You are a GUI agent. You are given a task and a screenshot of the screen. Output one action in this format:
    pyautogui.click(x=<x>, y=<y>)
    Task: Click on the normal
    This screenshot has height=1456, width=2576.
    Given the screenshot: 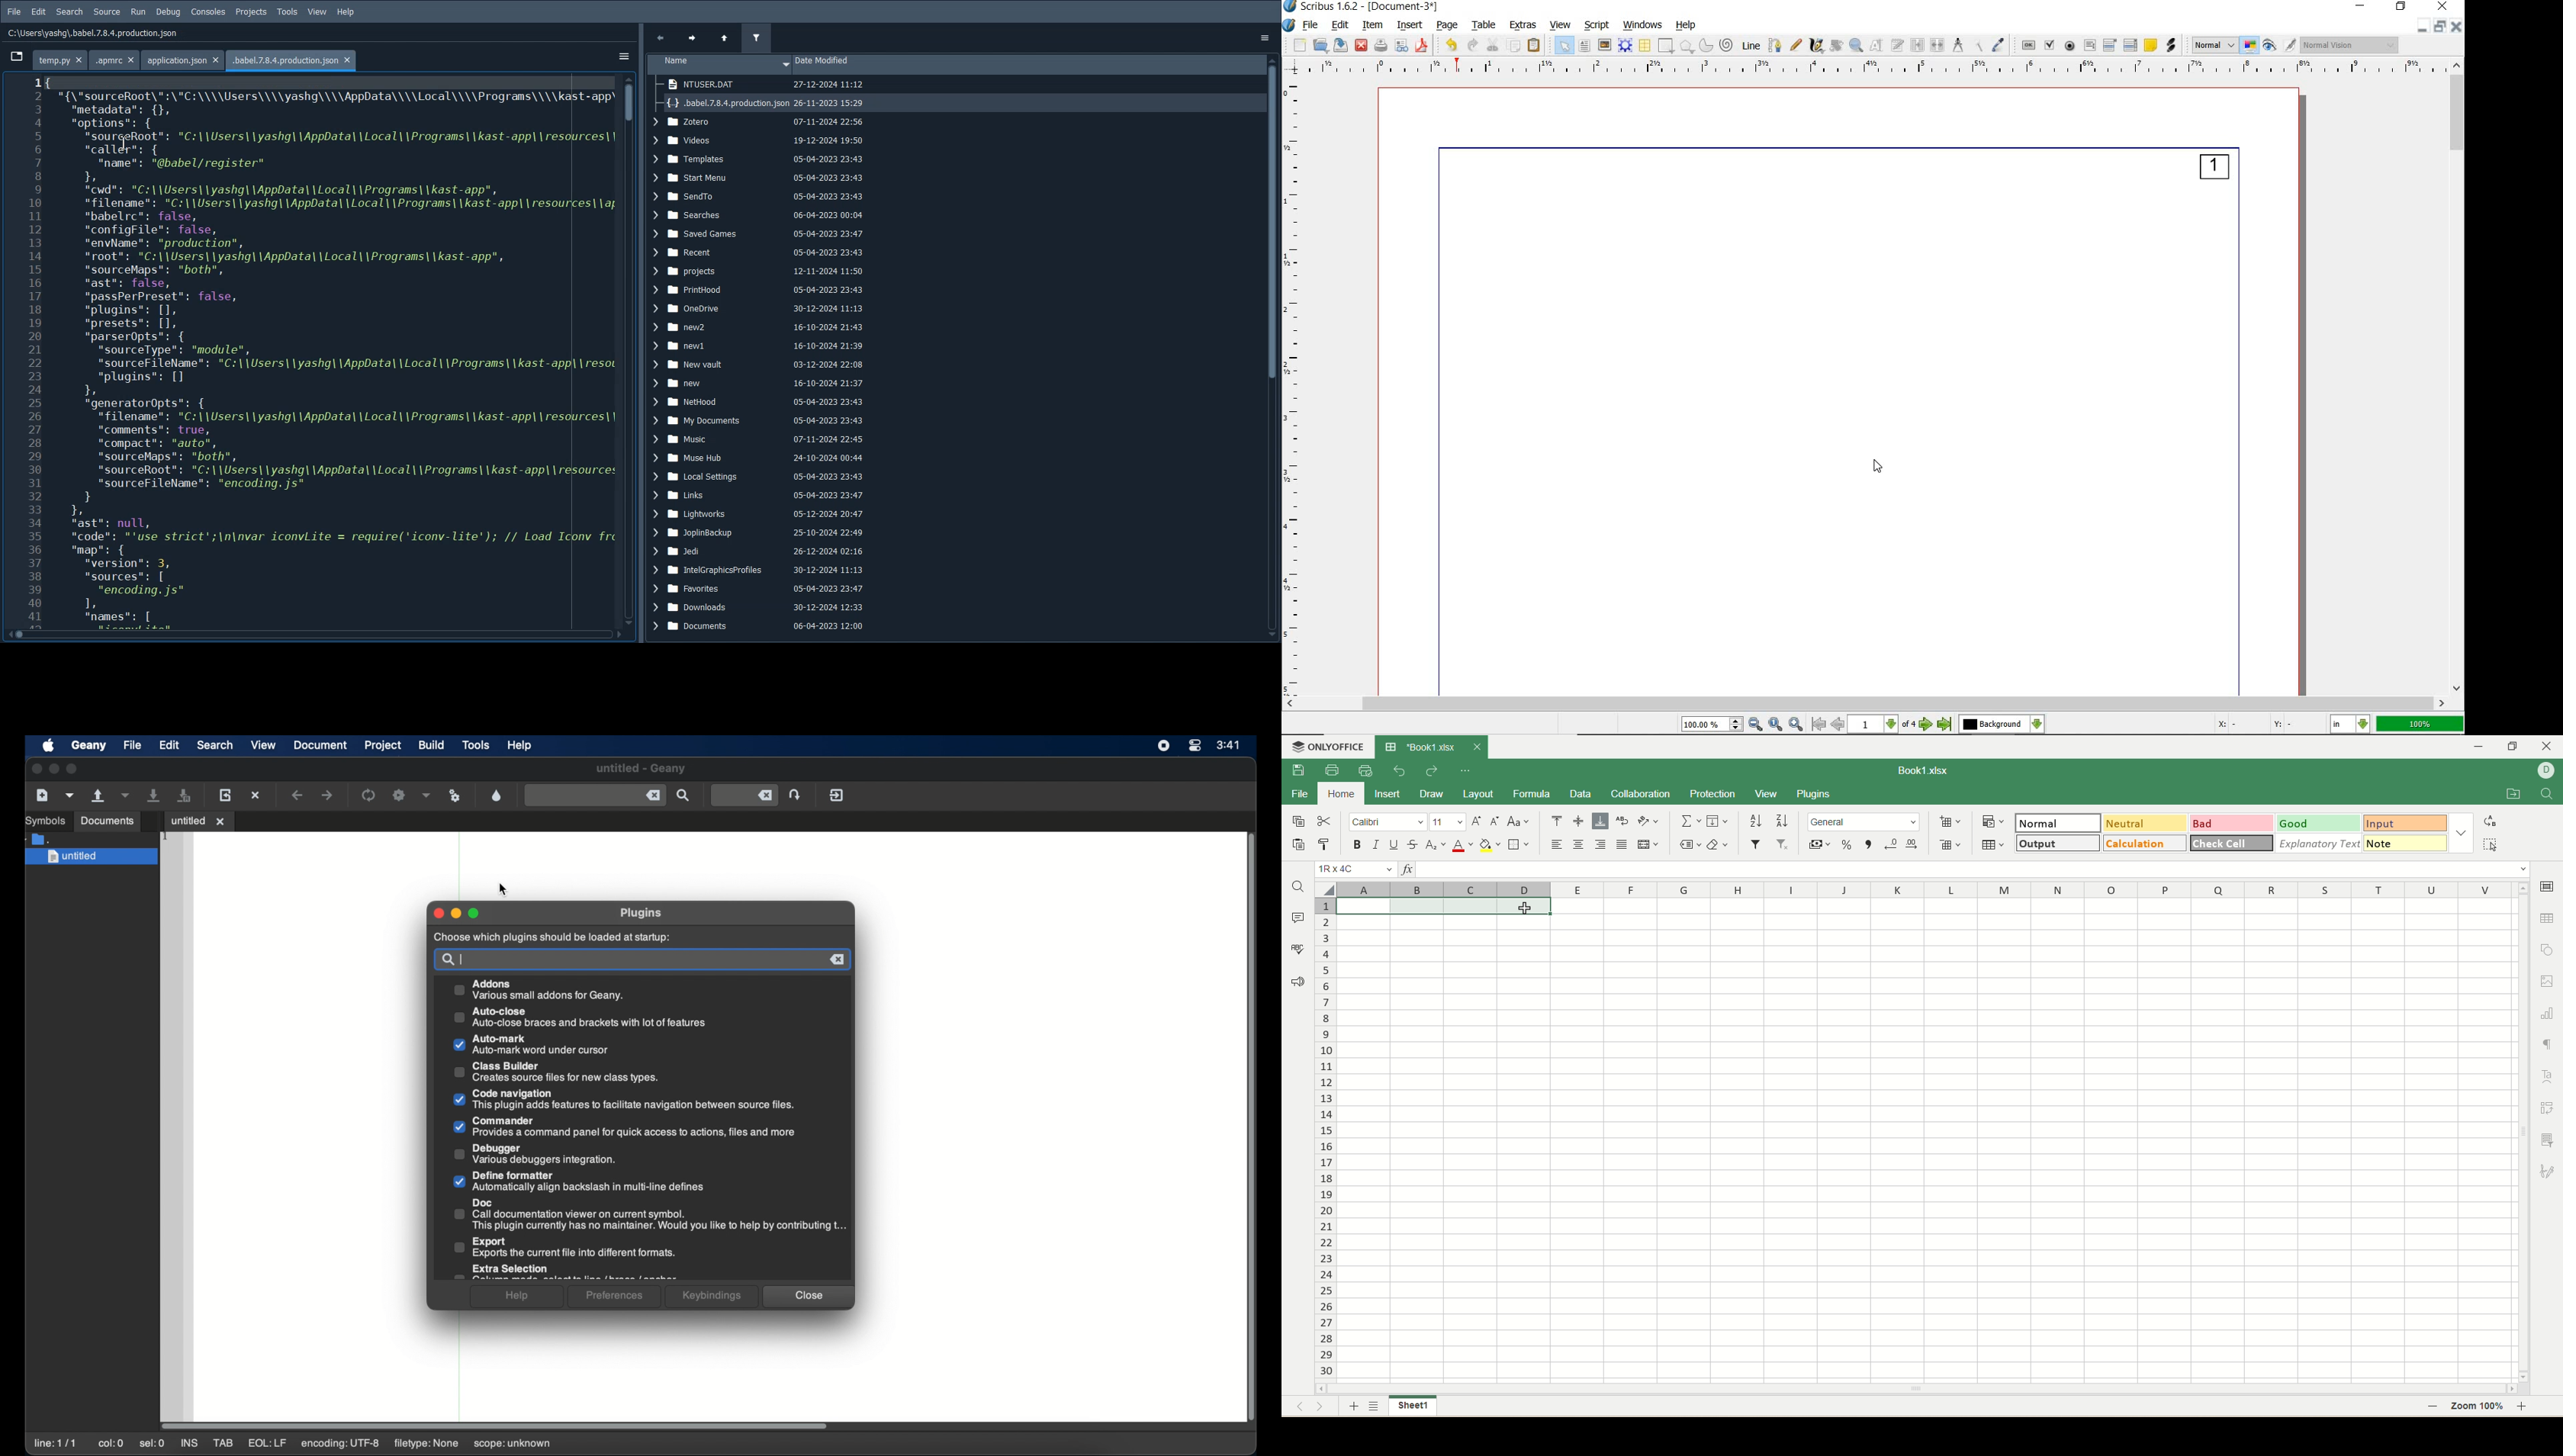 What is the action you would take?
    pyautogui.click(x=2058, y=823)
    